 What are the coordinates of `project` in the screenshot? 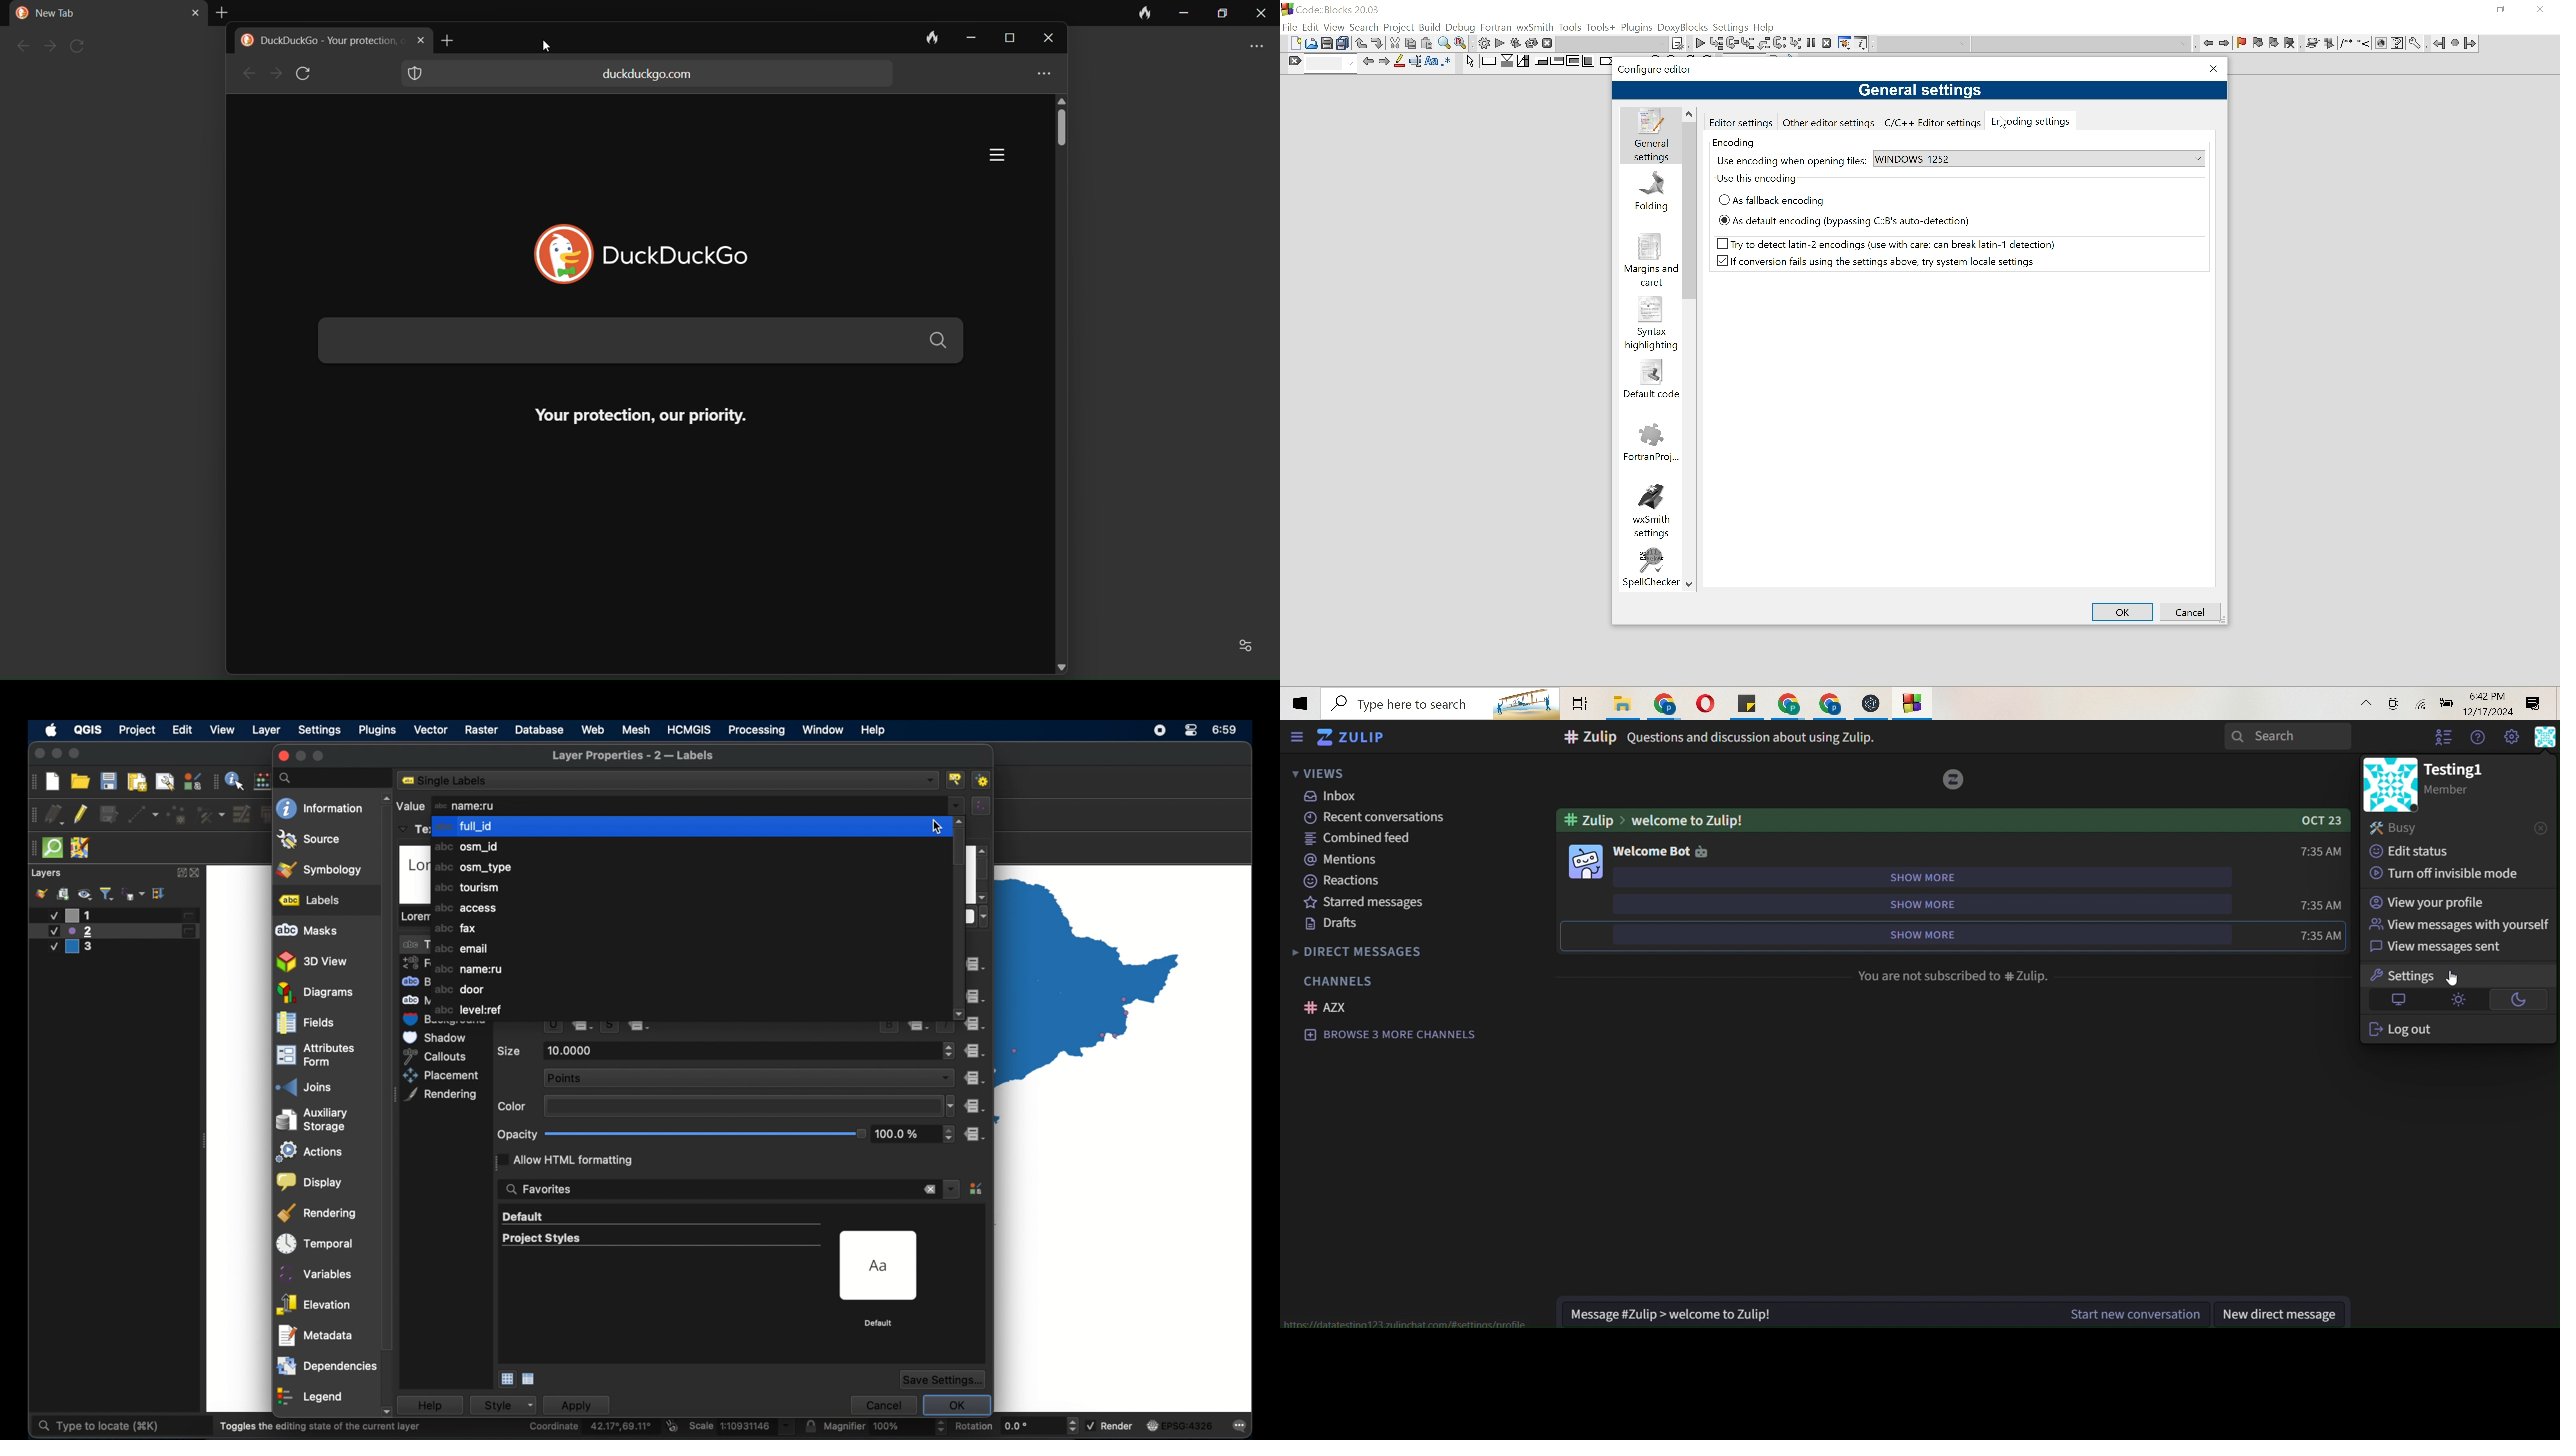 It's located at (136, 730).